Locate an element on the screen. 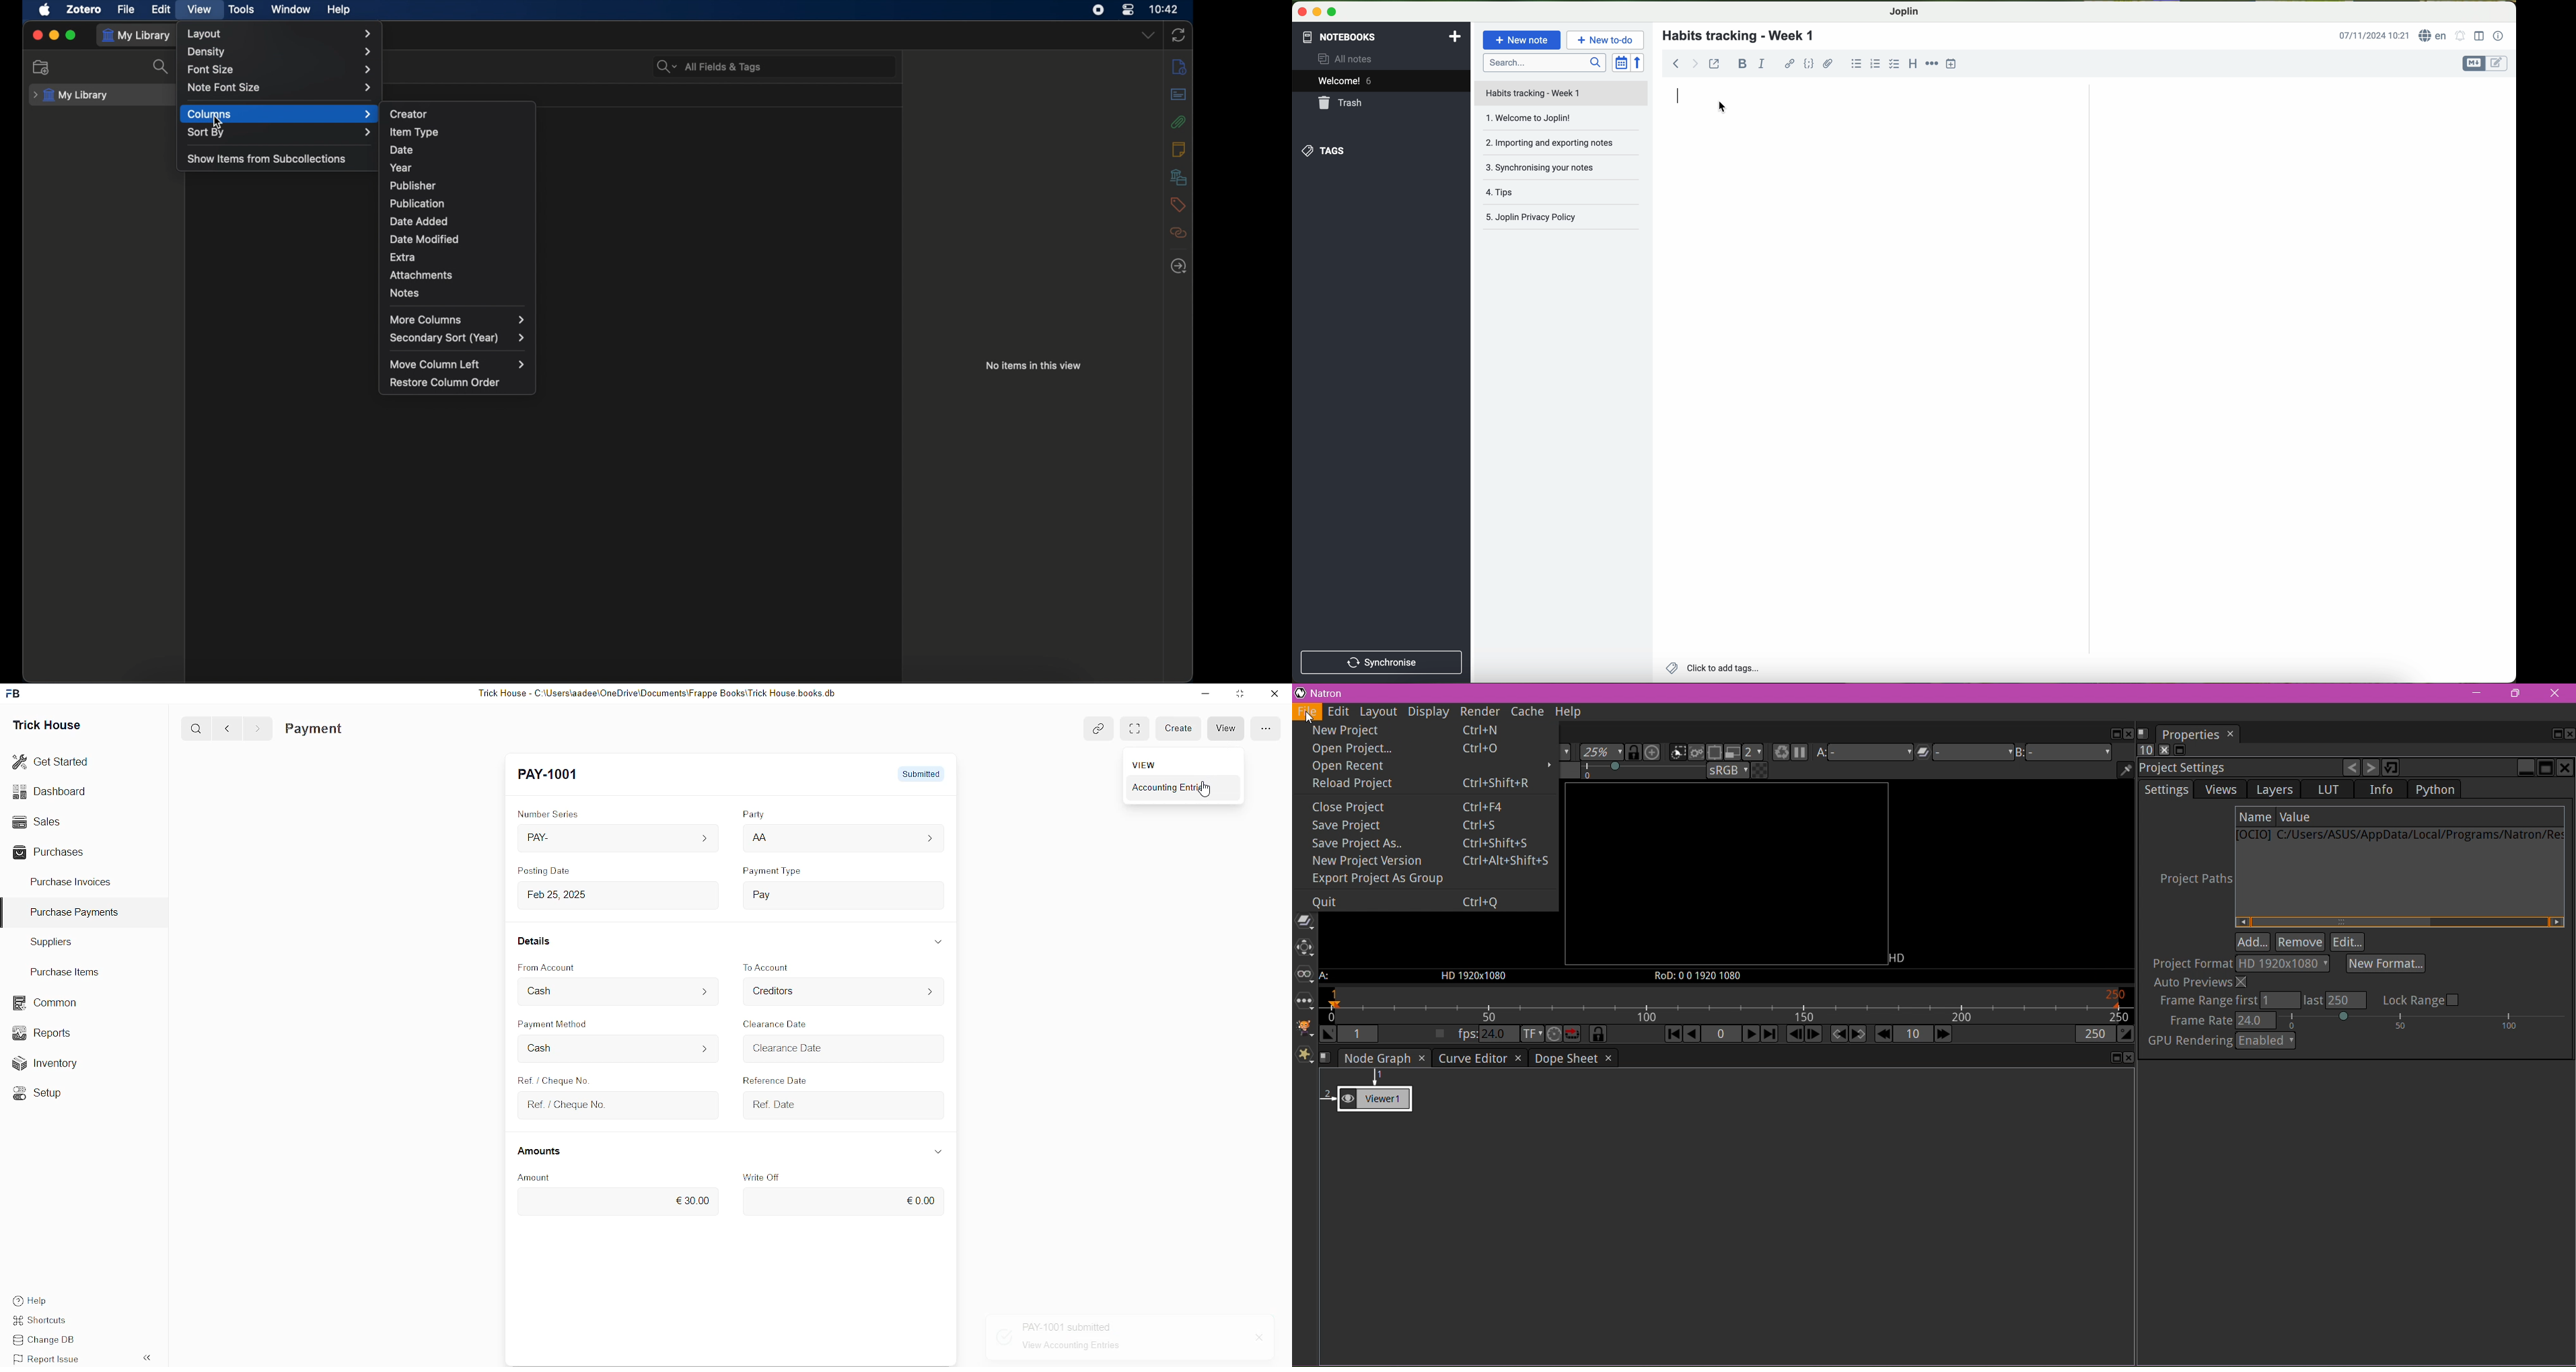 Image resolution: width=2576 pixels, height=1372 pixels. > is located at coordinates (257, 729).